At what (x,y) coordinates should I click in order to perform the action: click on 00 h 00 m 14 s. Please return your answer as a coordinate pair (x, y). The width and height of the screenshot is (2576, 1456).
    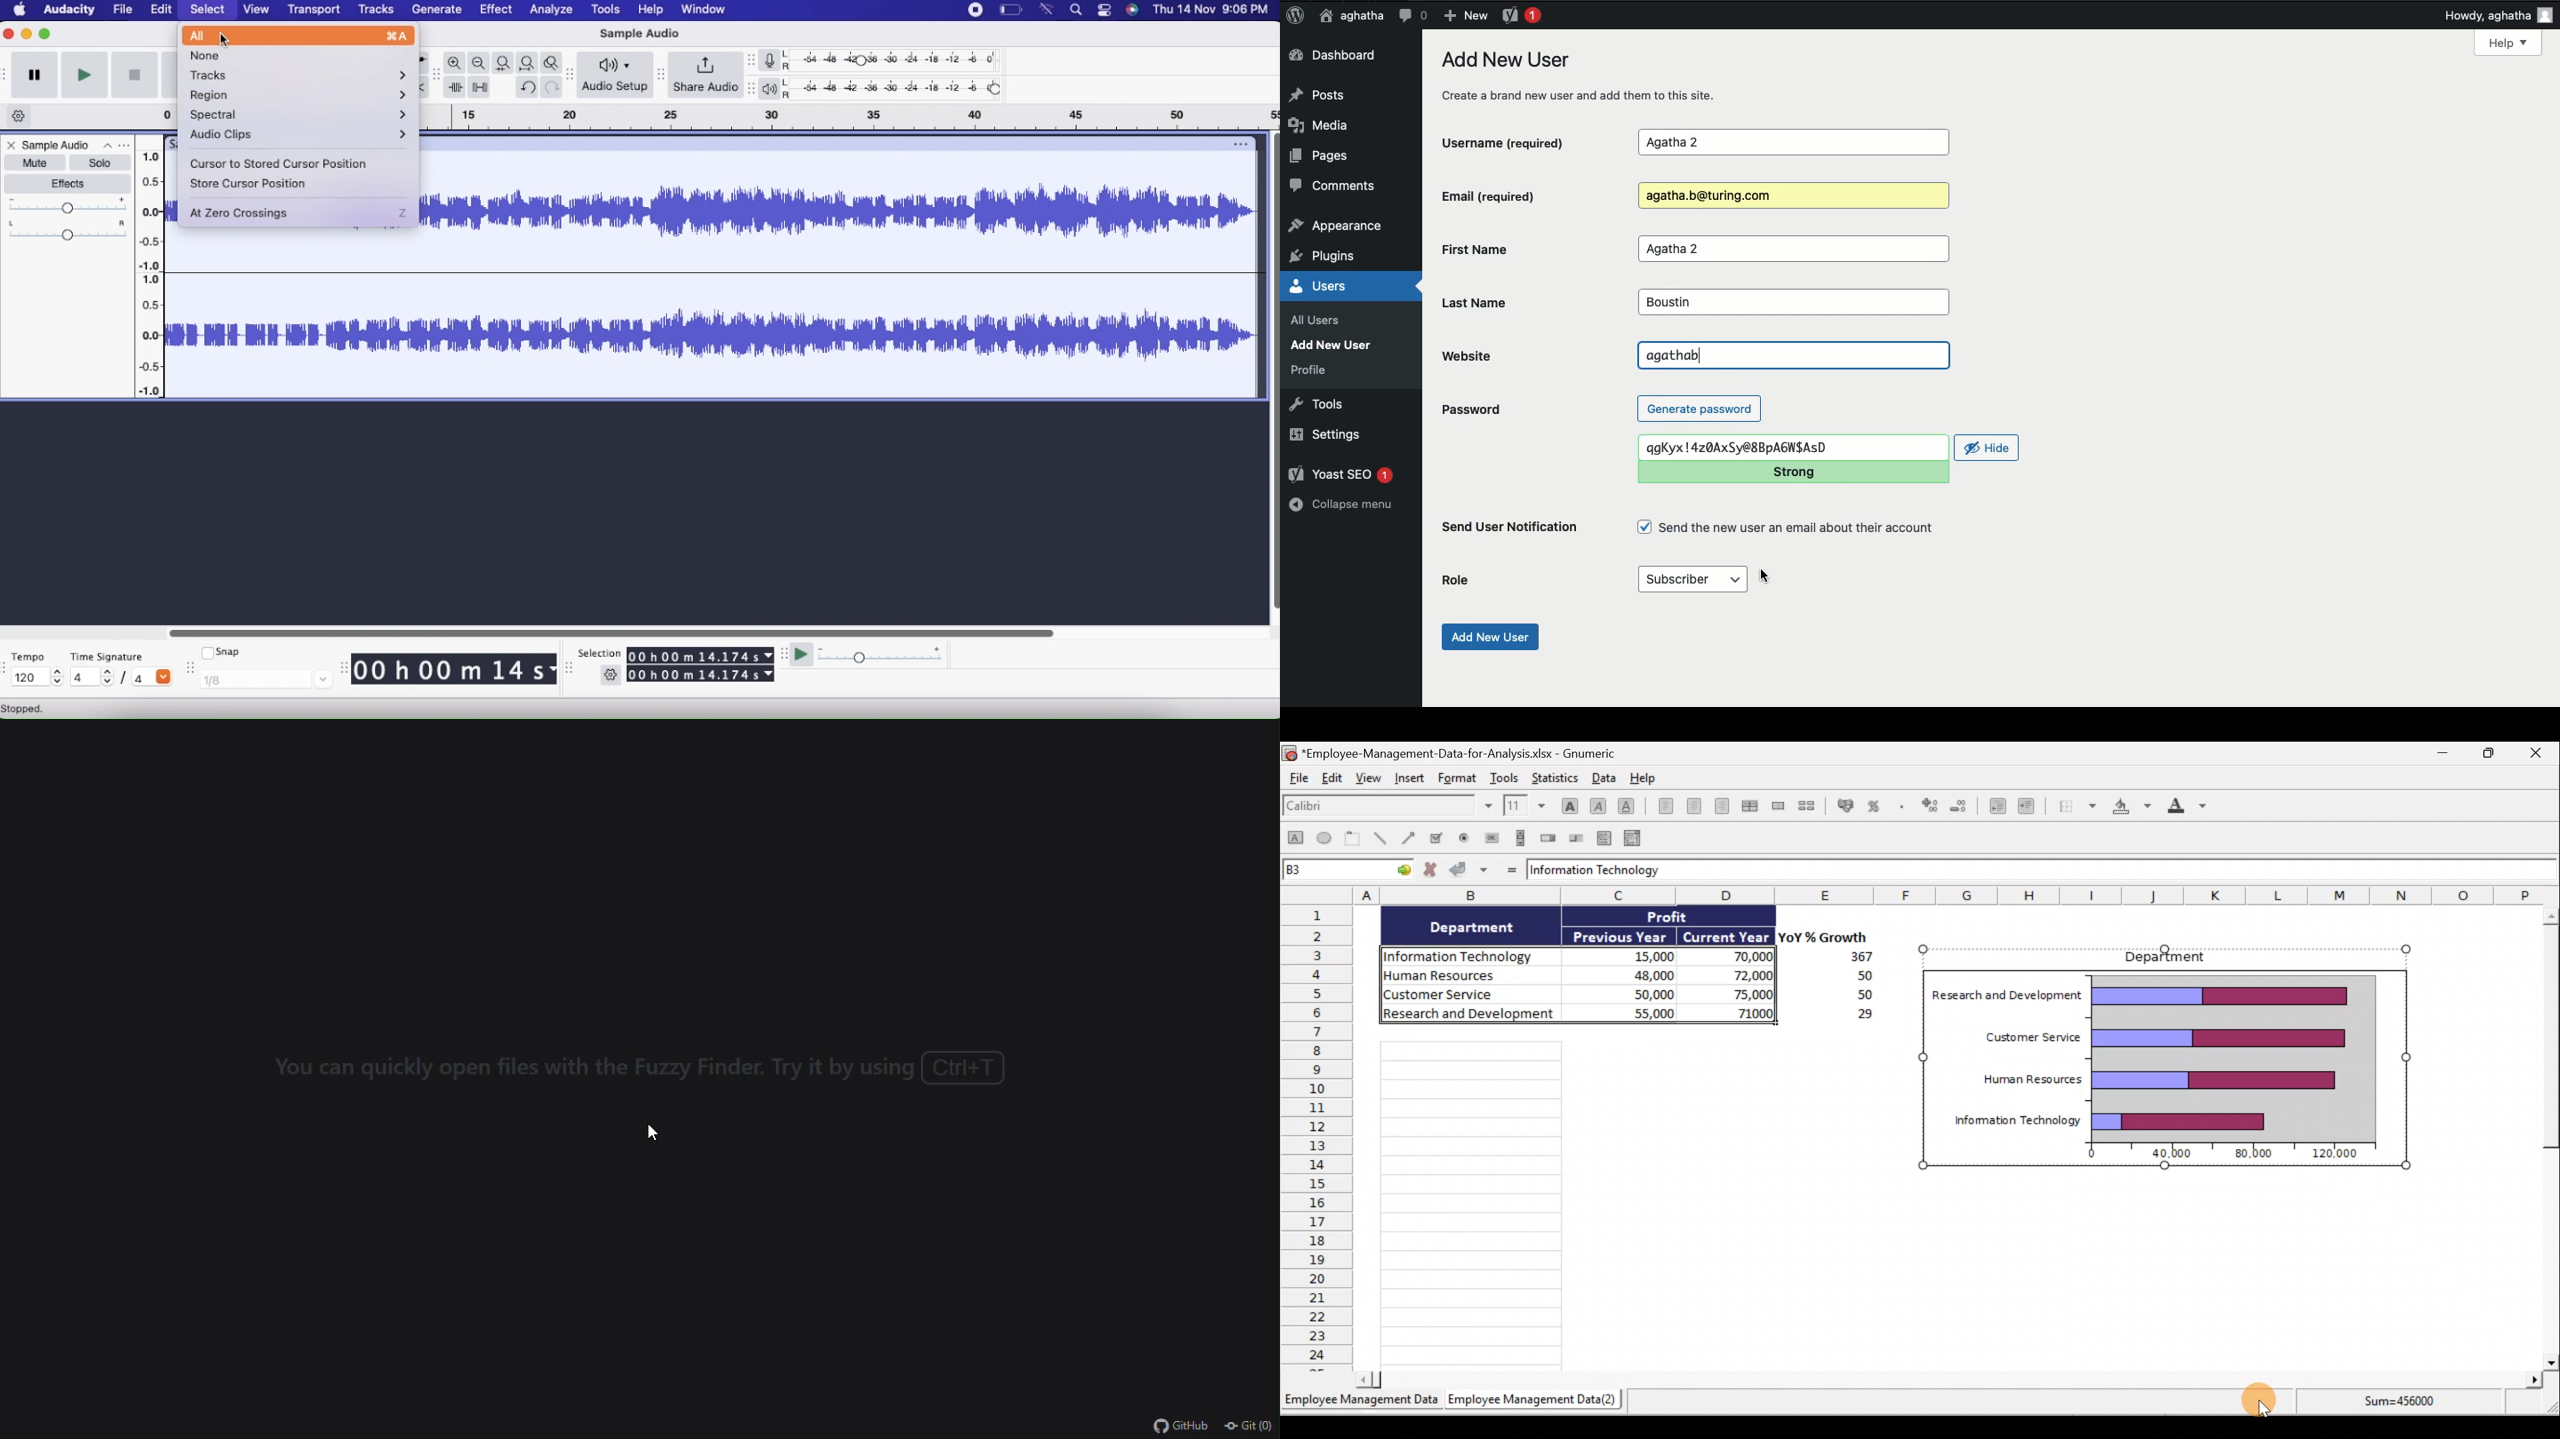
    Looking at the image, I should click on (456, 666).